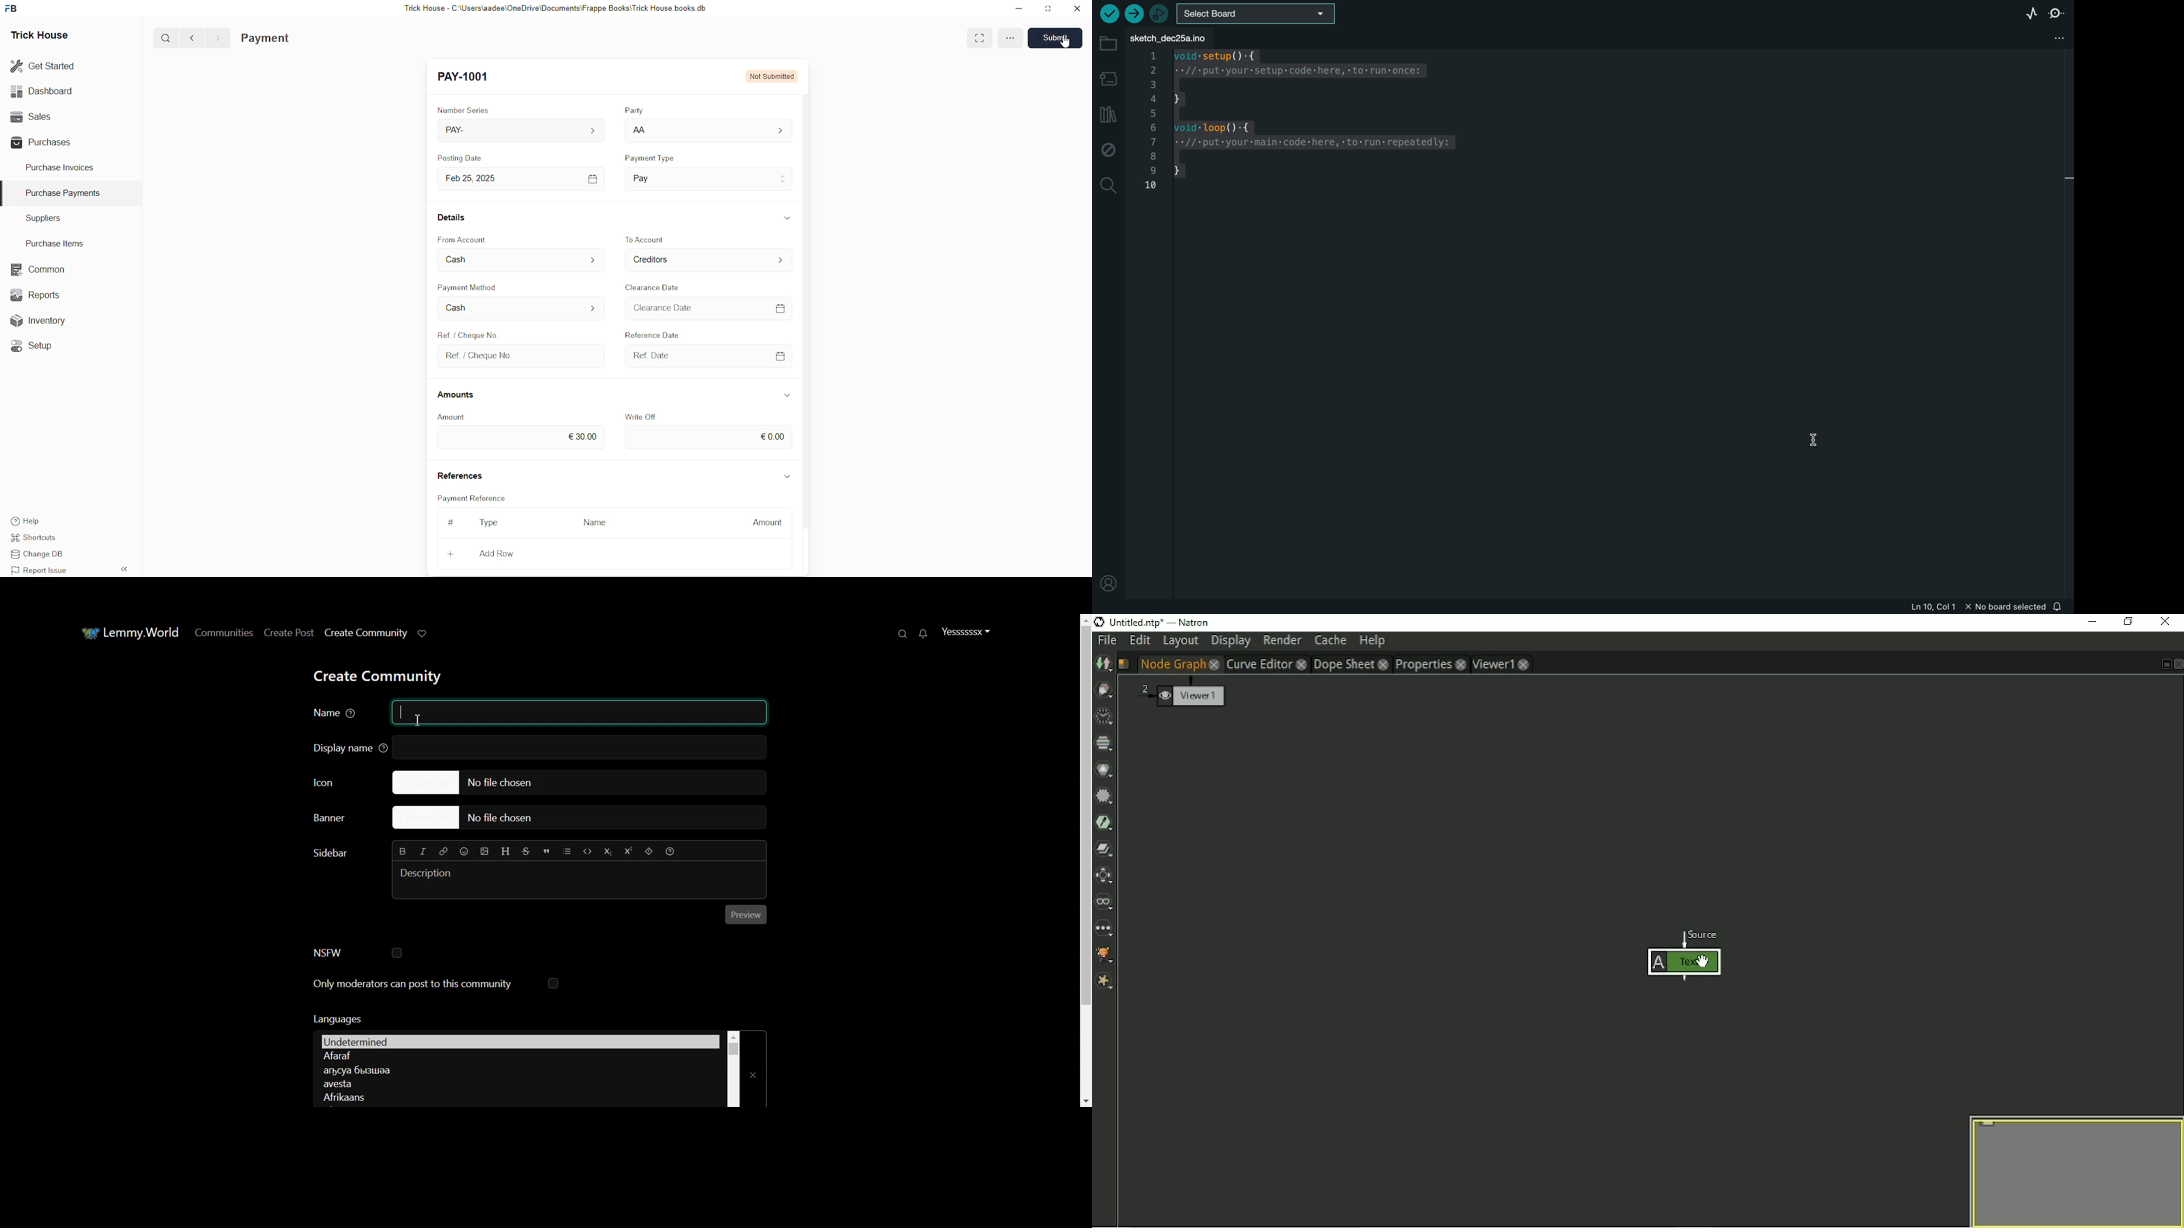 This screenshot has height=1232, width=2184. I want to click on Inventory, so click(44, 324).